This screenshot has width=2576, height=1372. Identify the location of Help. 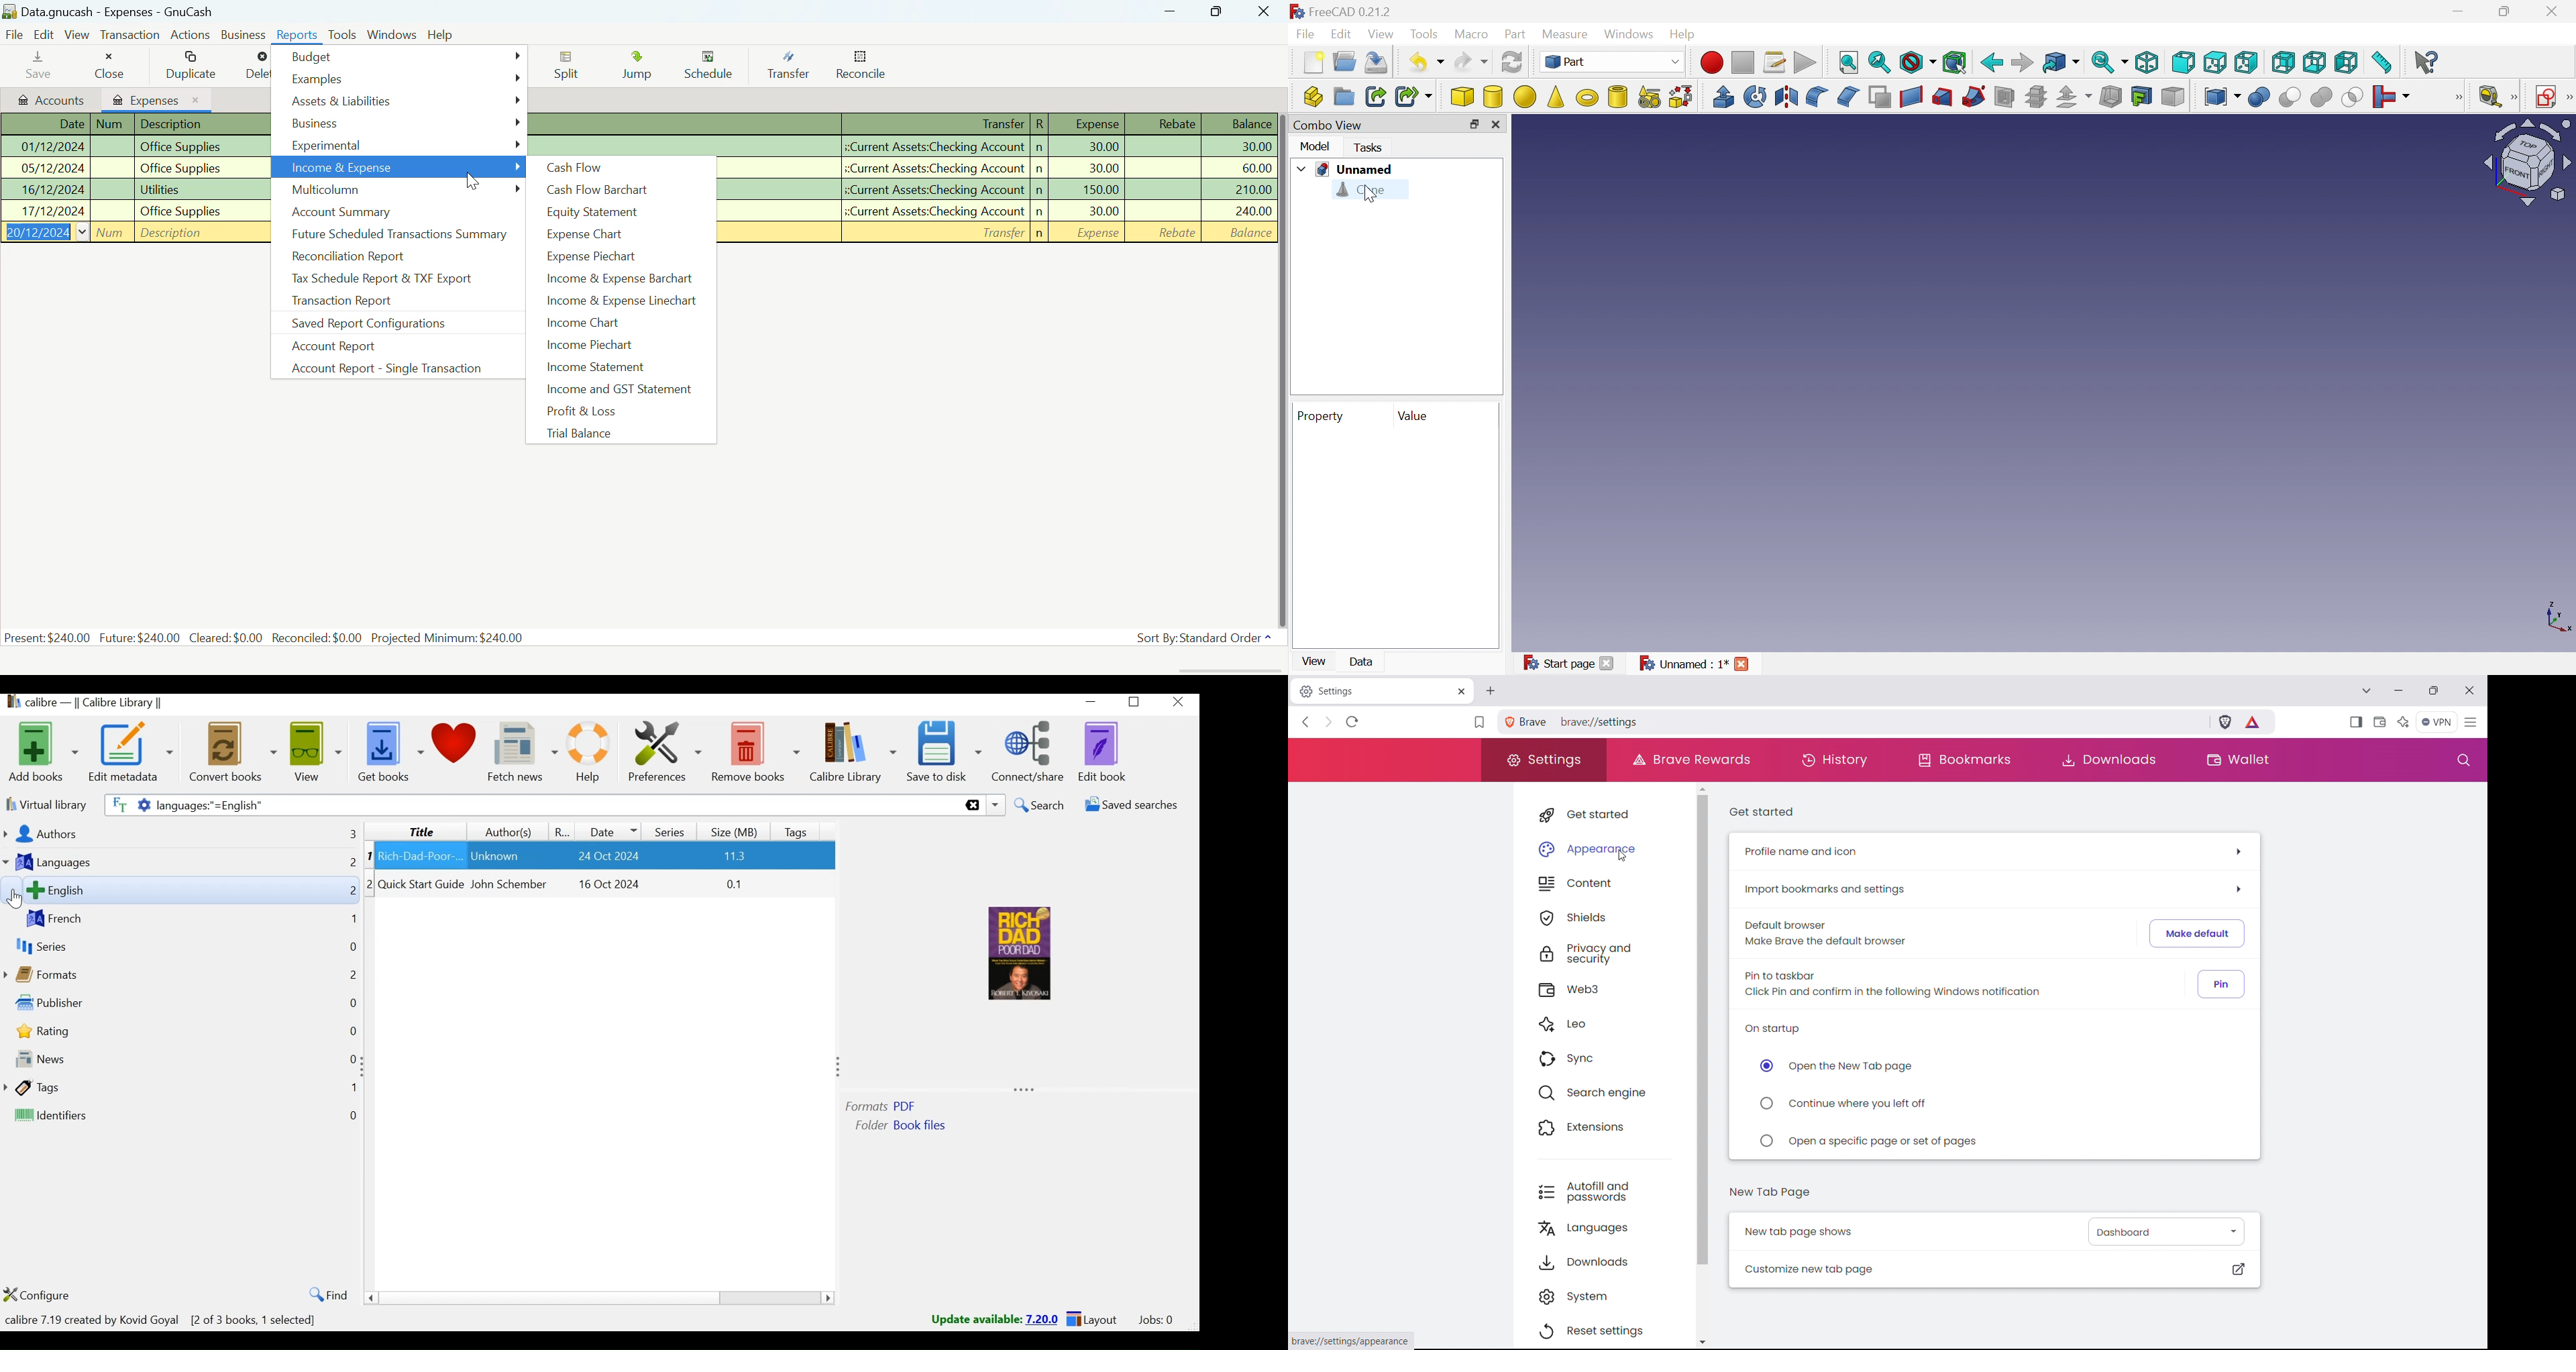
(441, 34).